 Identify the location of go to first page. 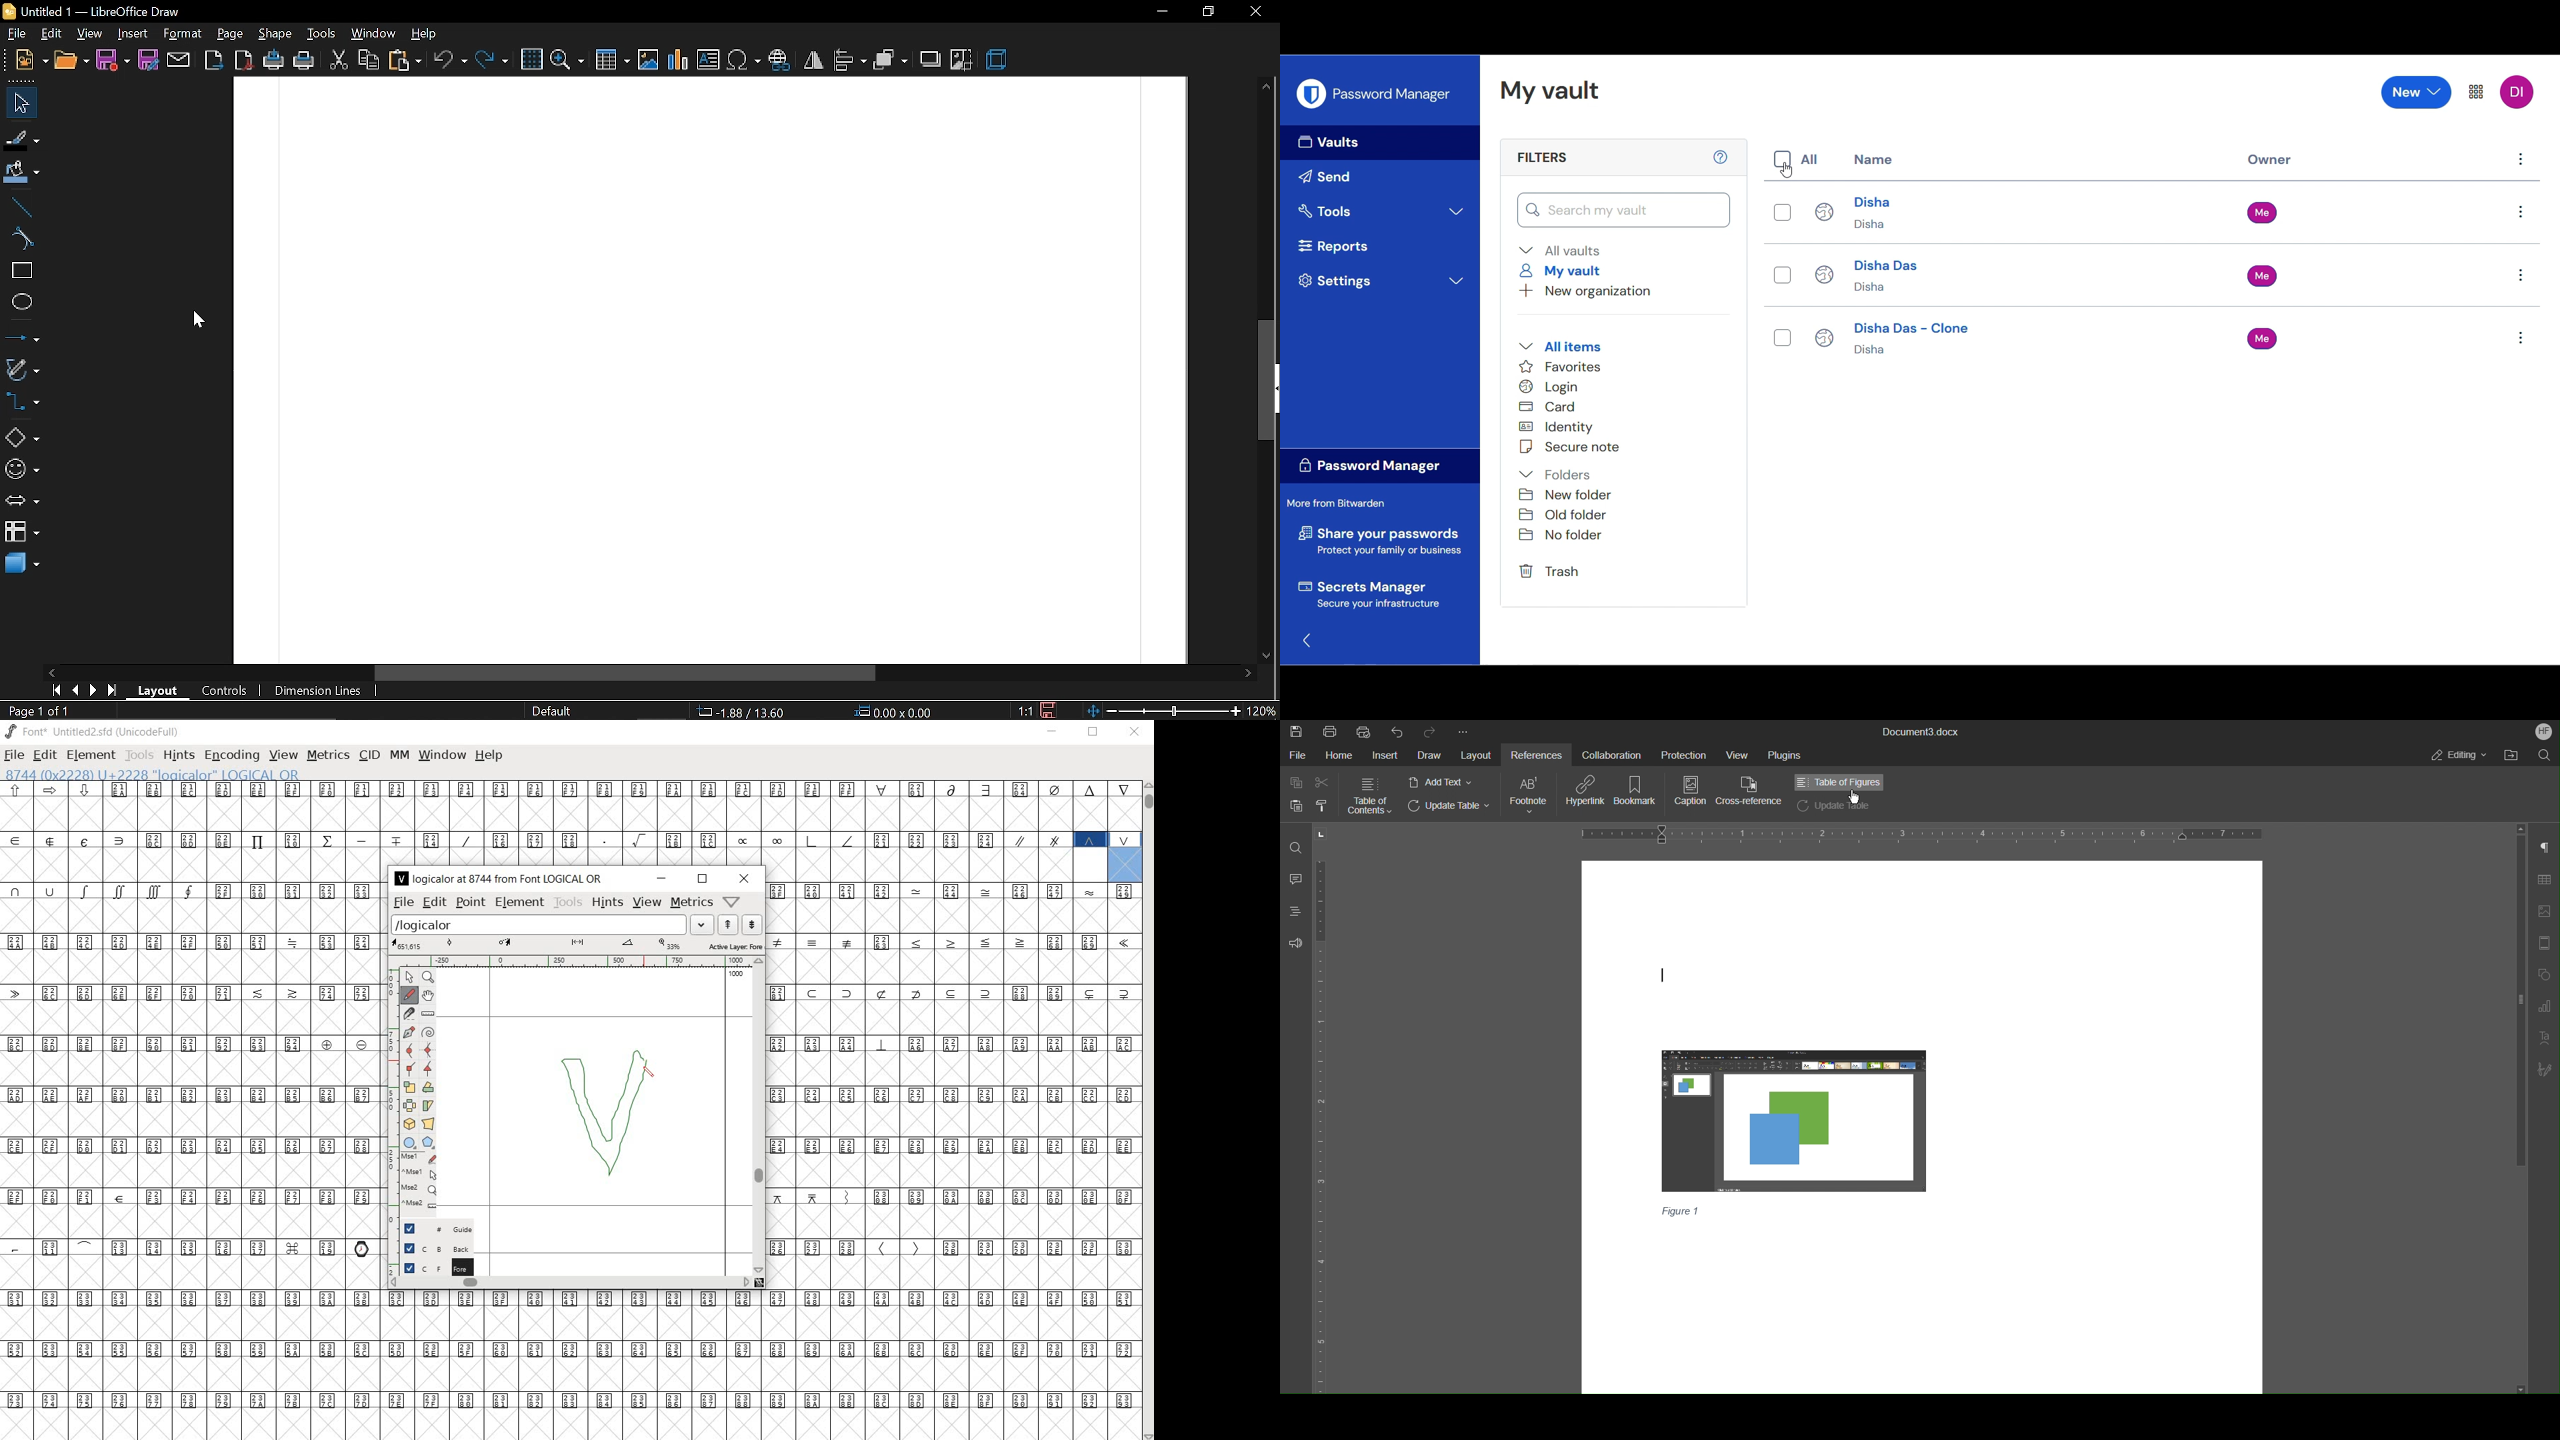
(53, 690).